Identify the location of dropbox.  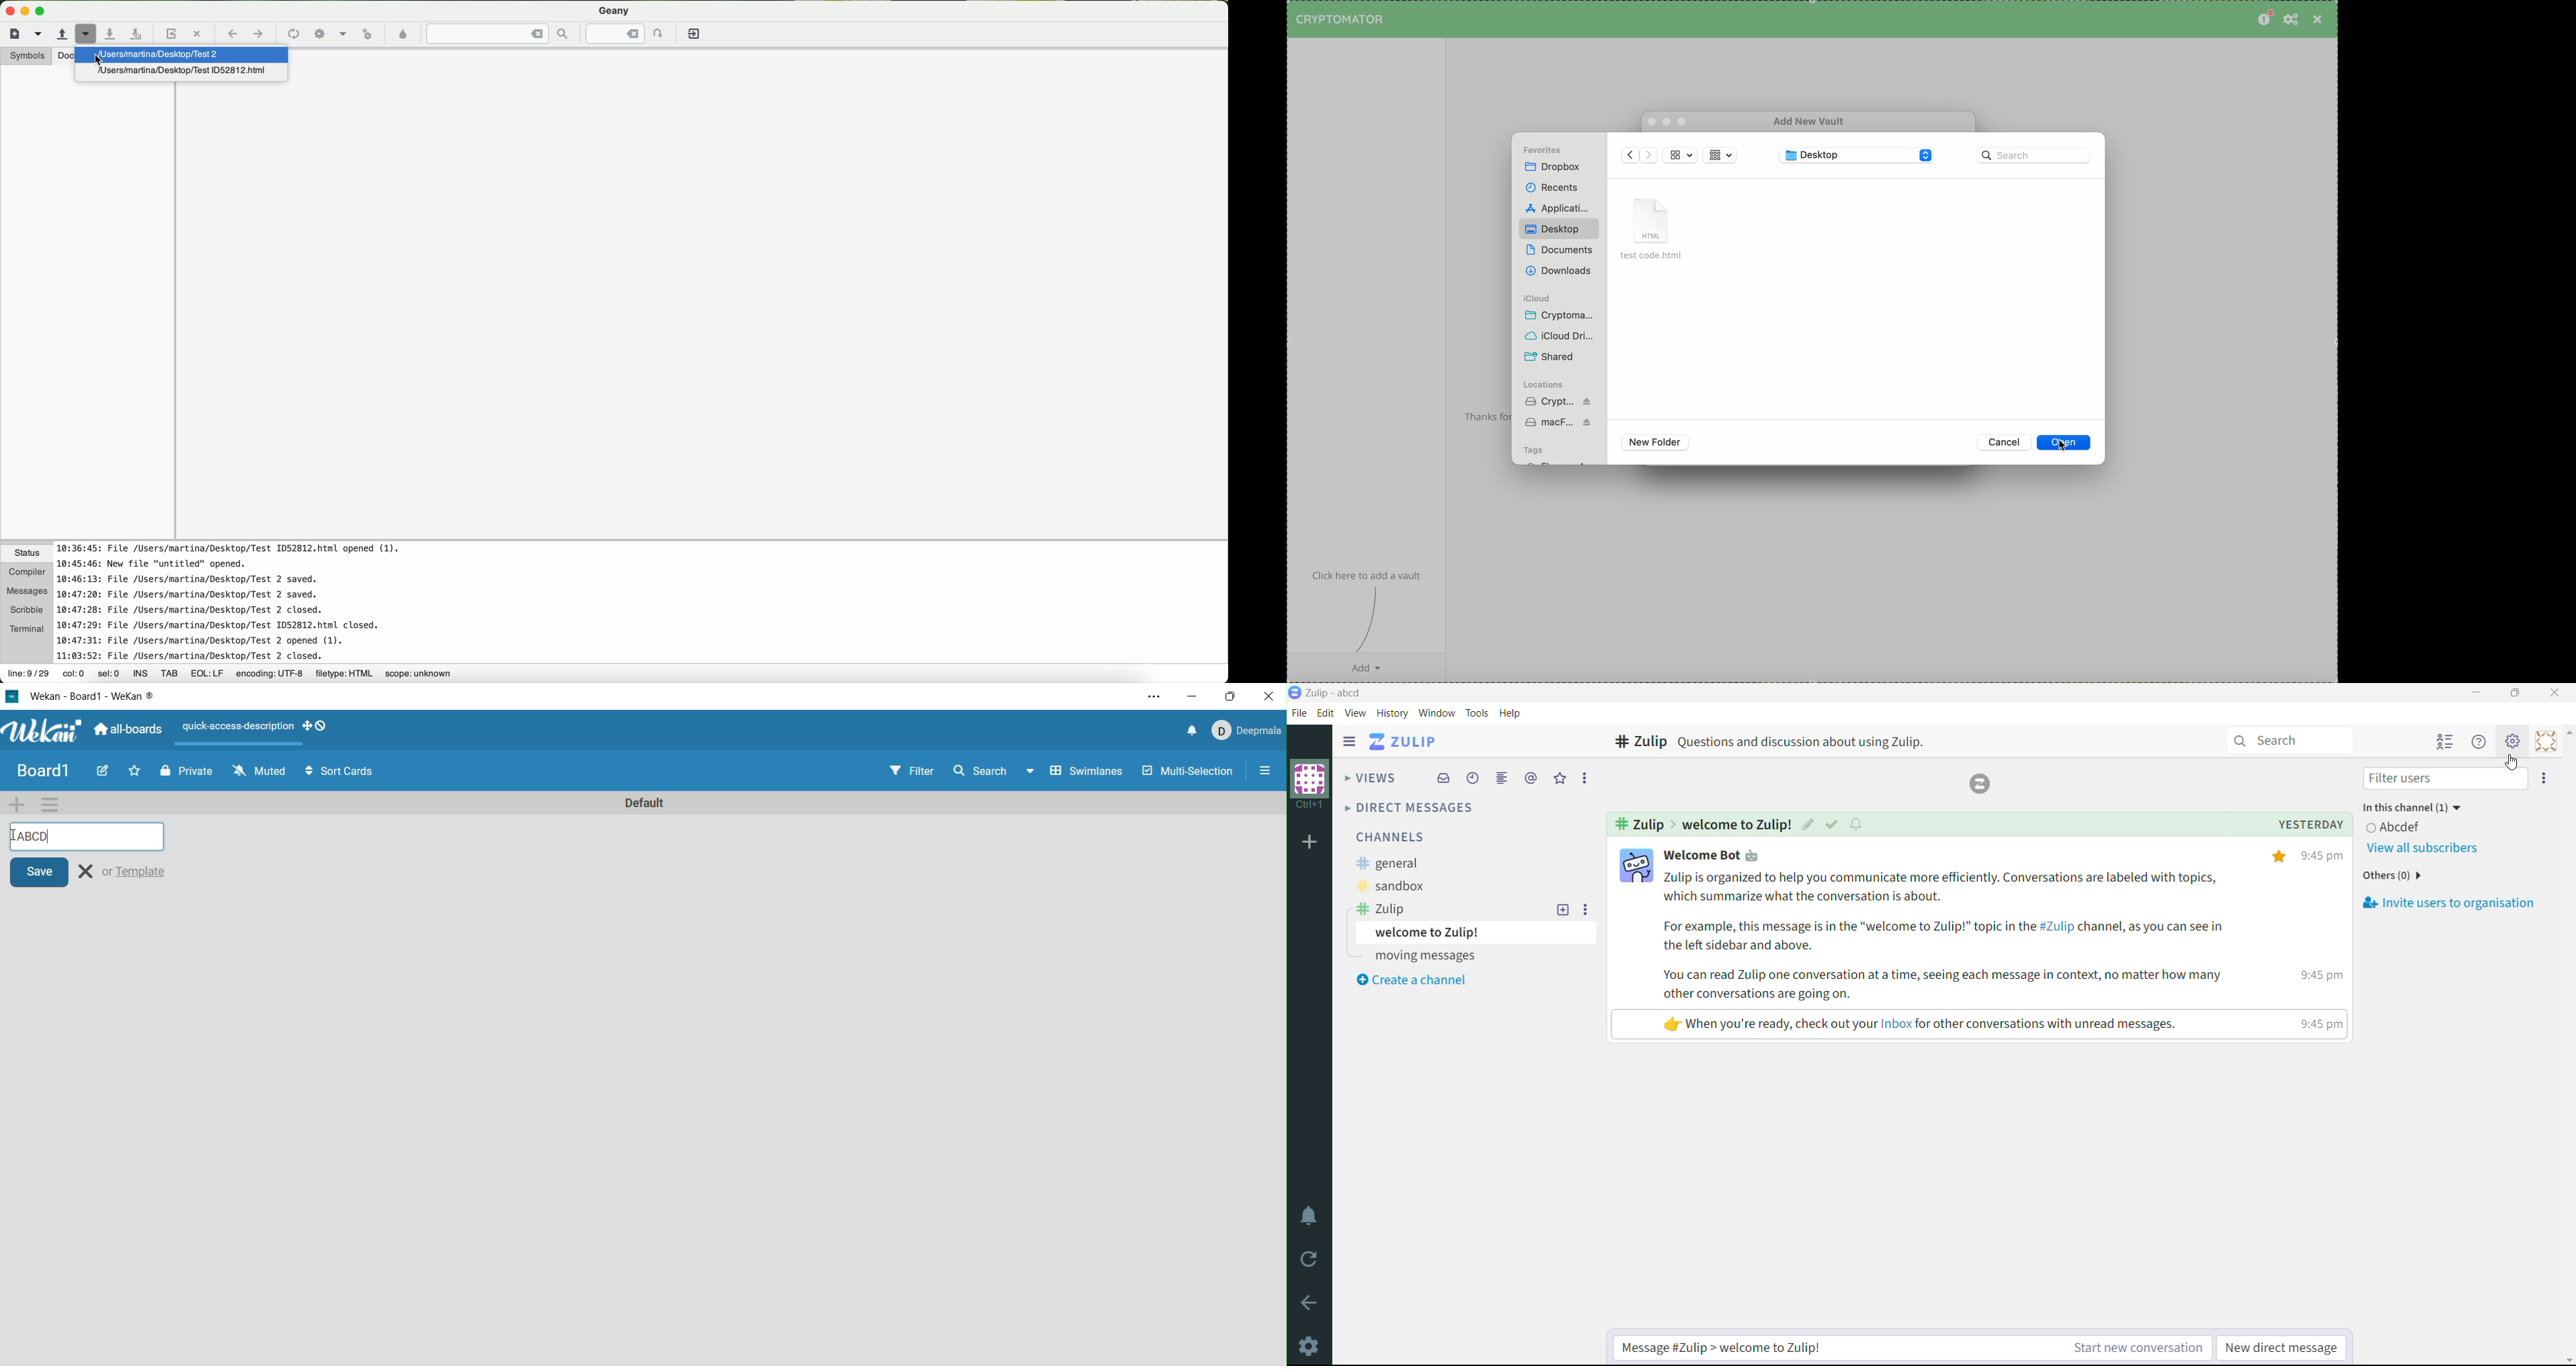
(1551, 168).